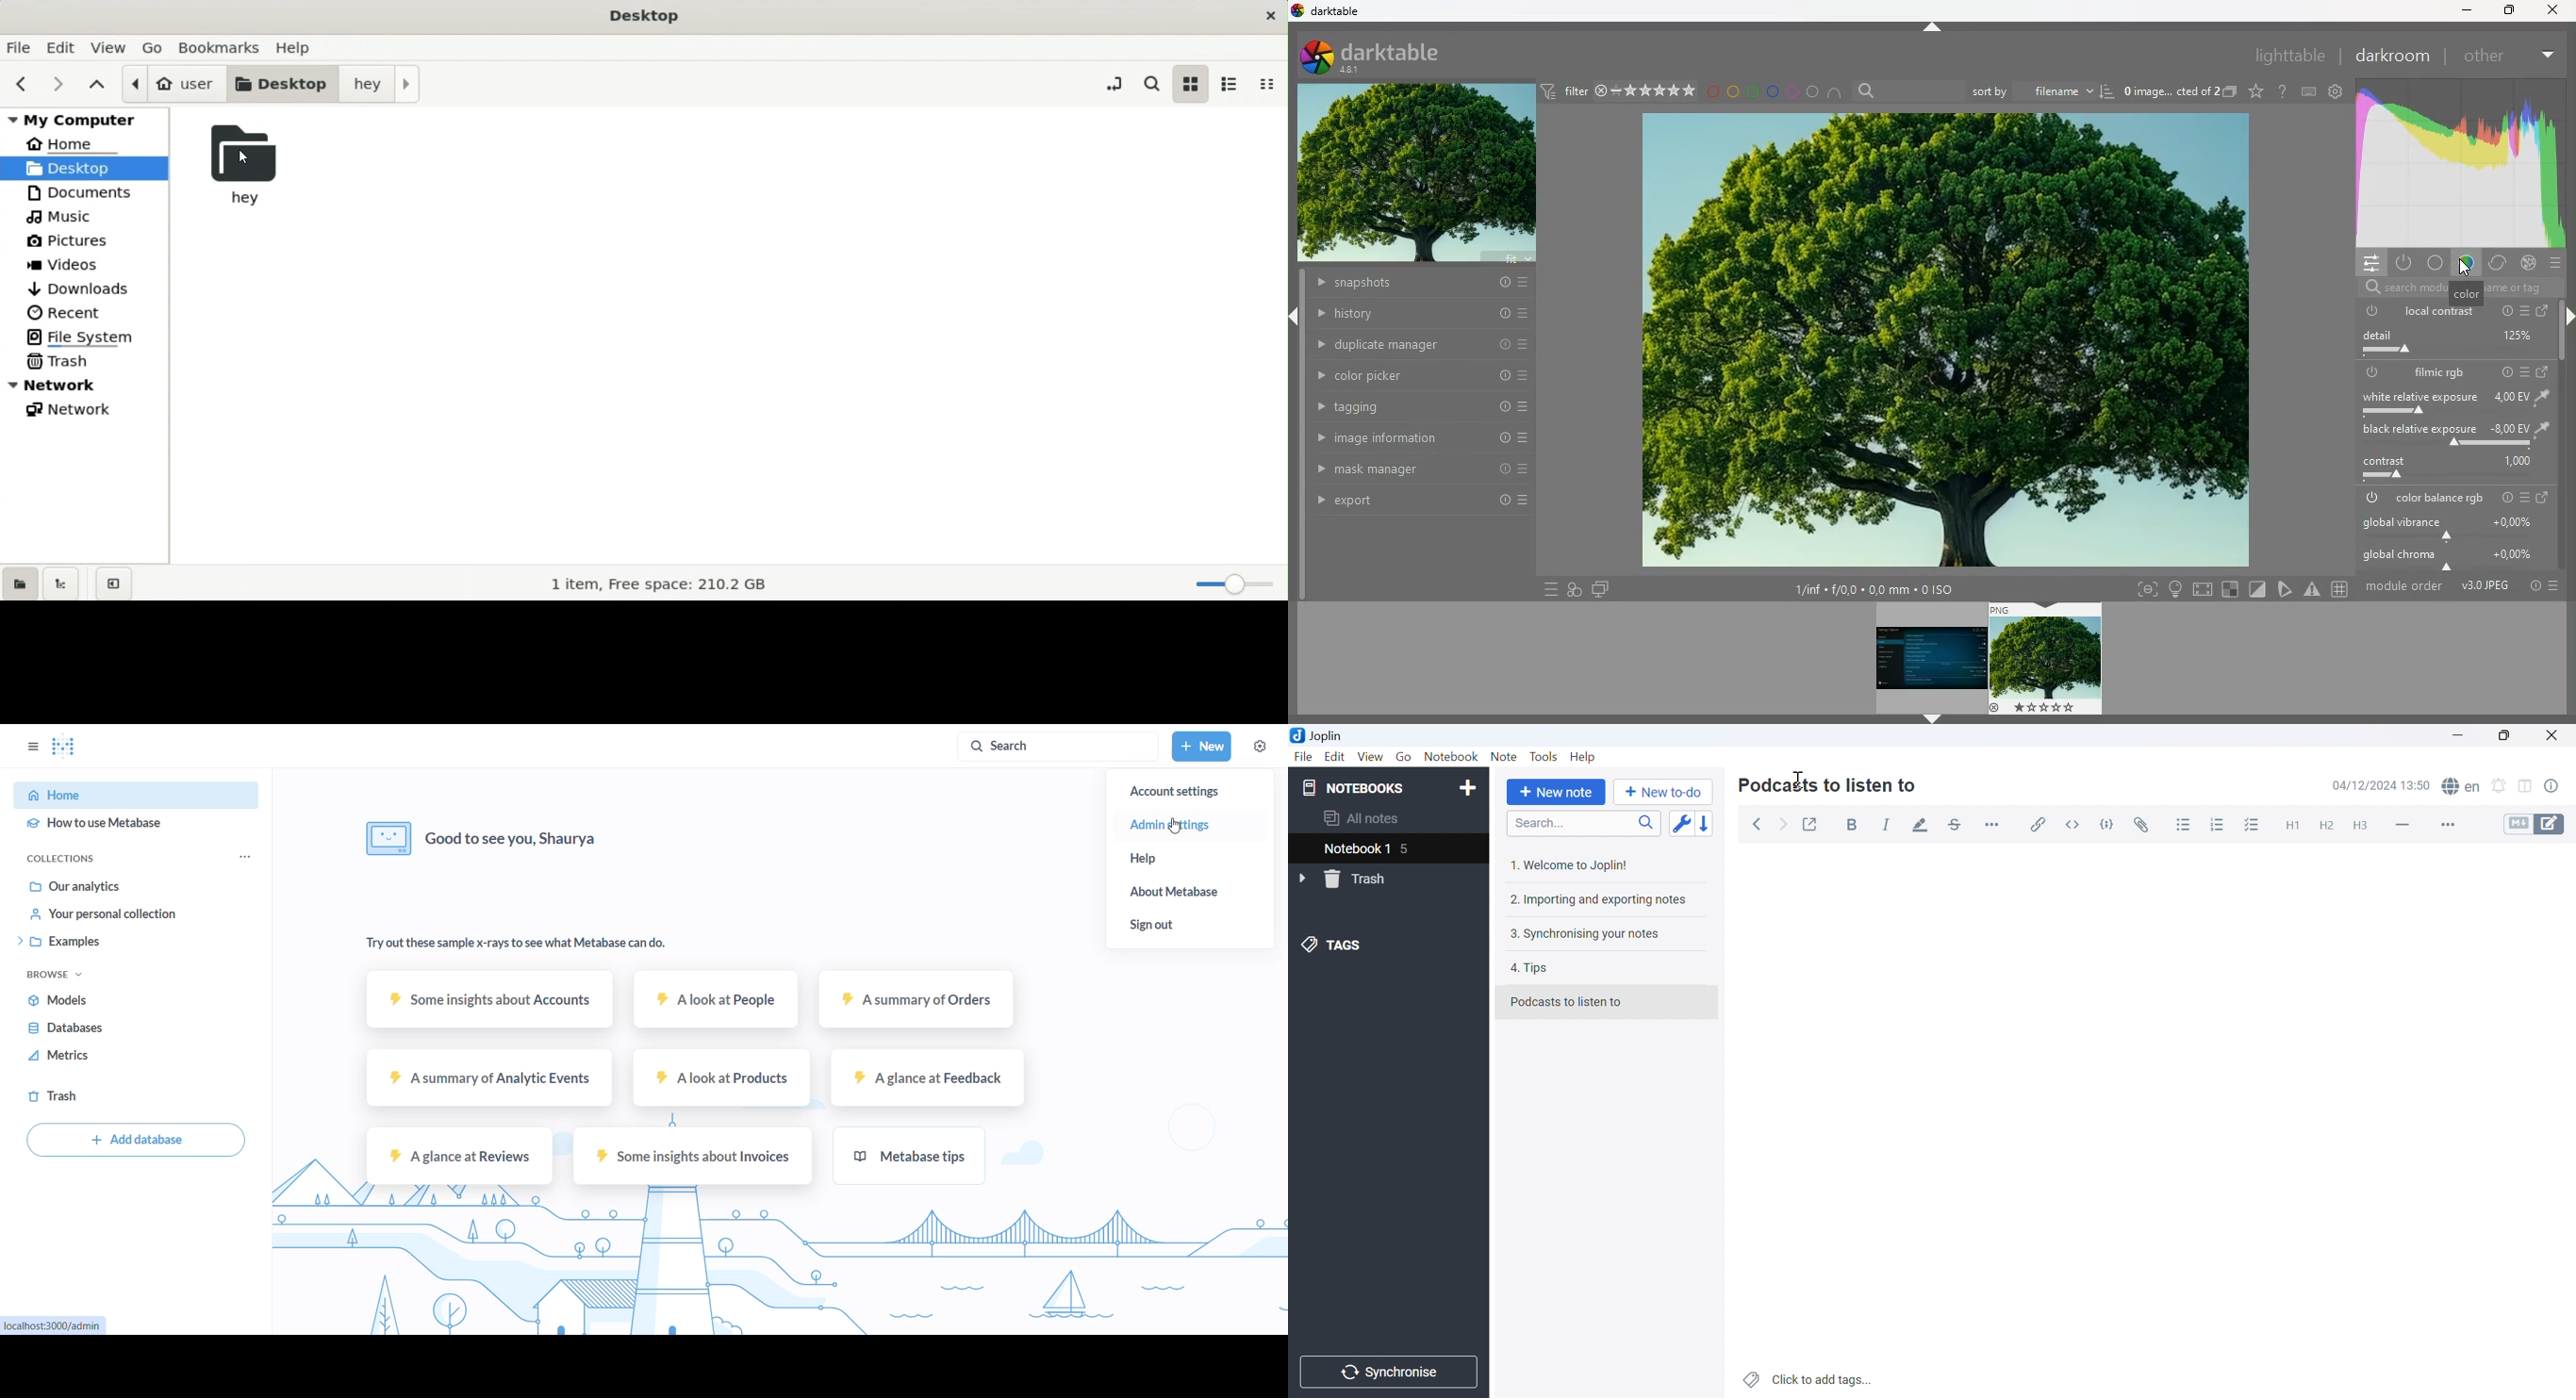 Image resolution: width=2576 pixels, height=1400 pixels. What do you see at coordinates (1585, 936) in the screenshot?
I see `3. Synchronising your notes` at bounding box center [1585, 936].